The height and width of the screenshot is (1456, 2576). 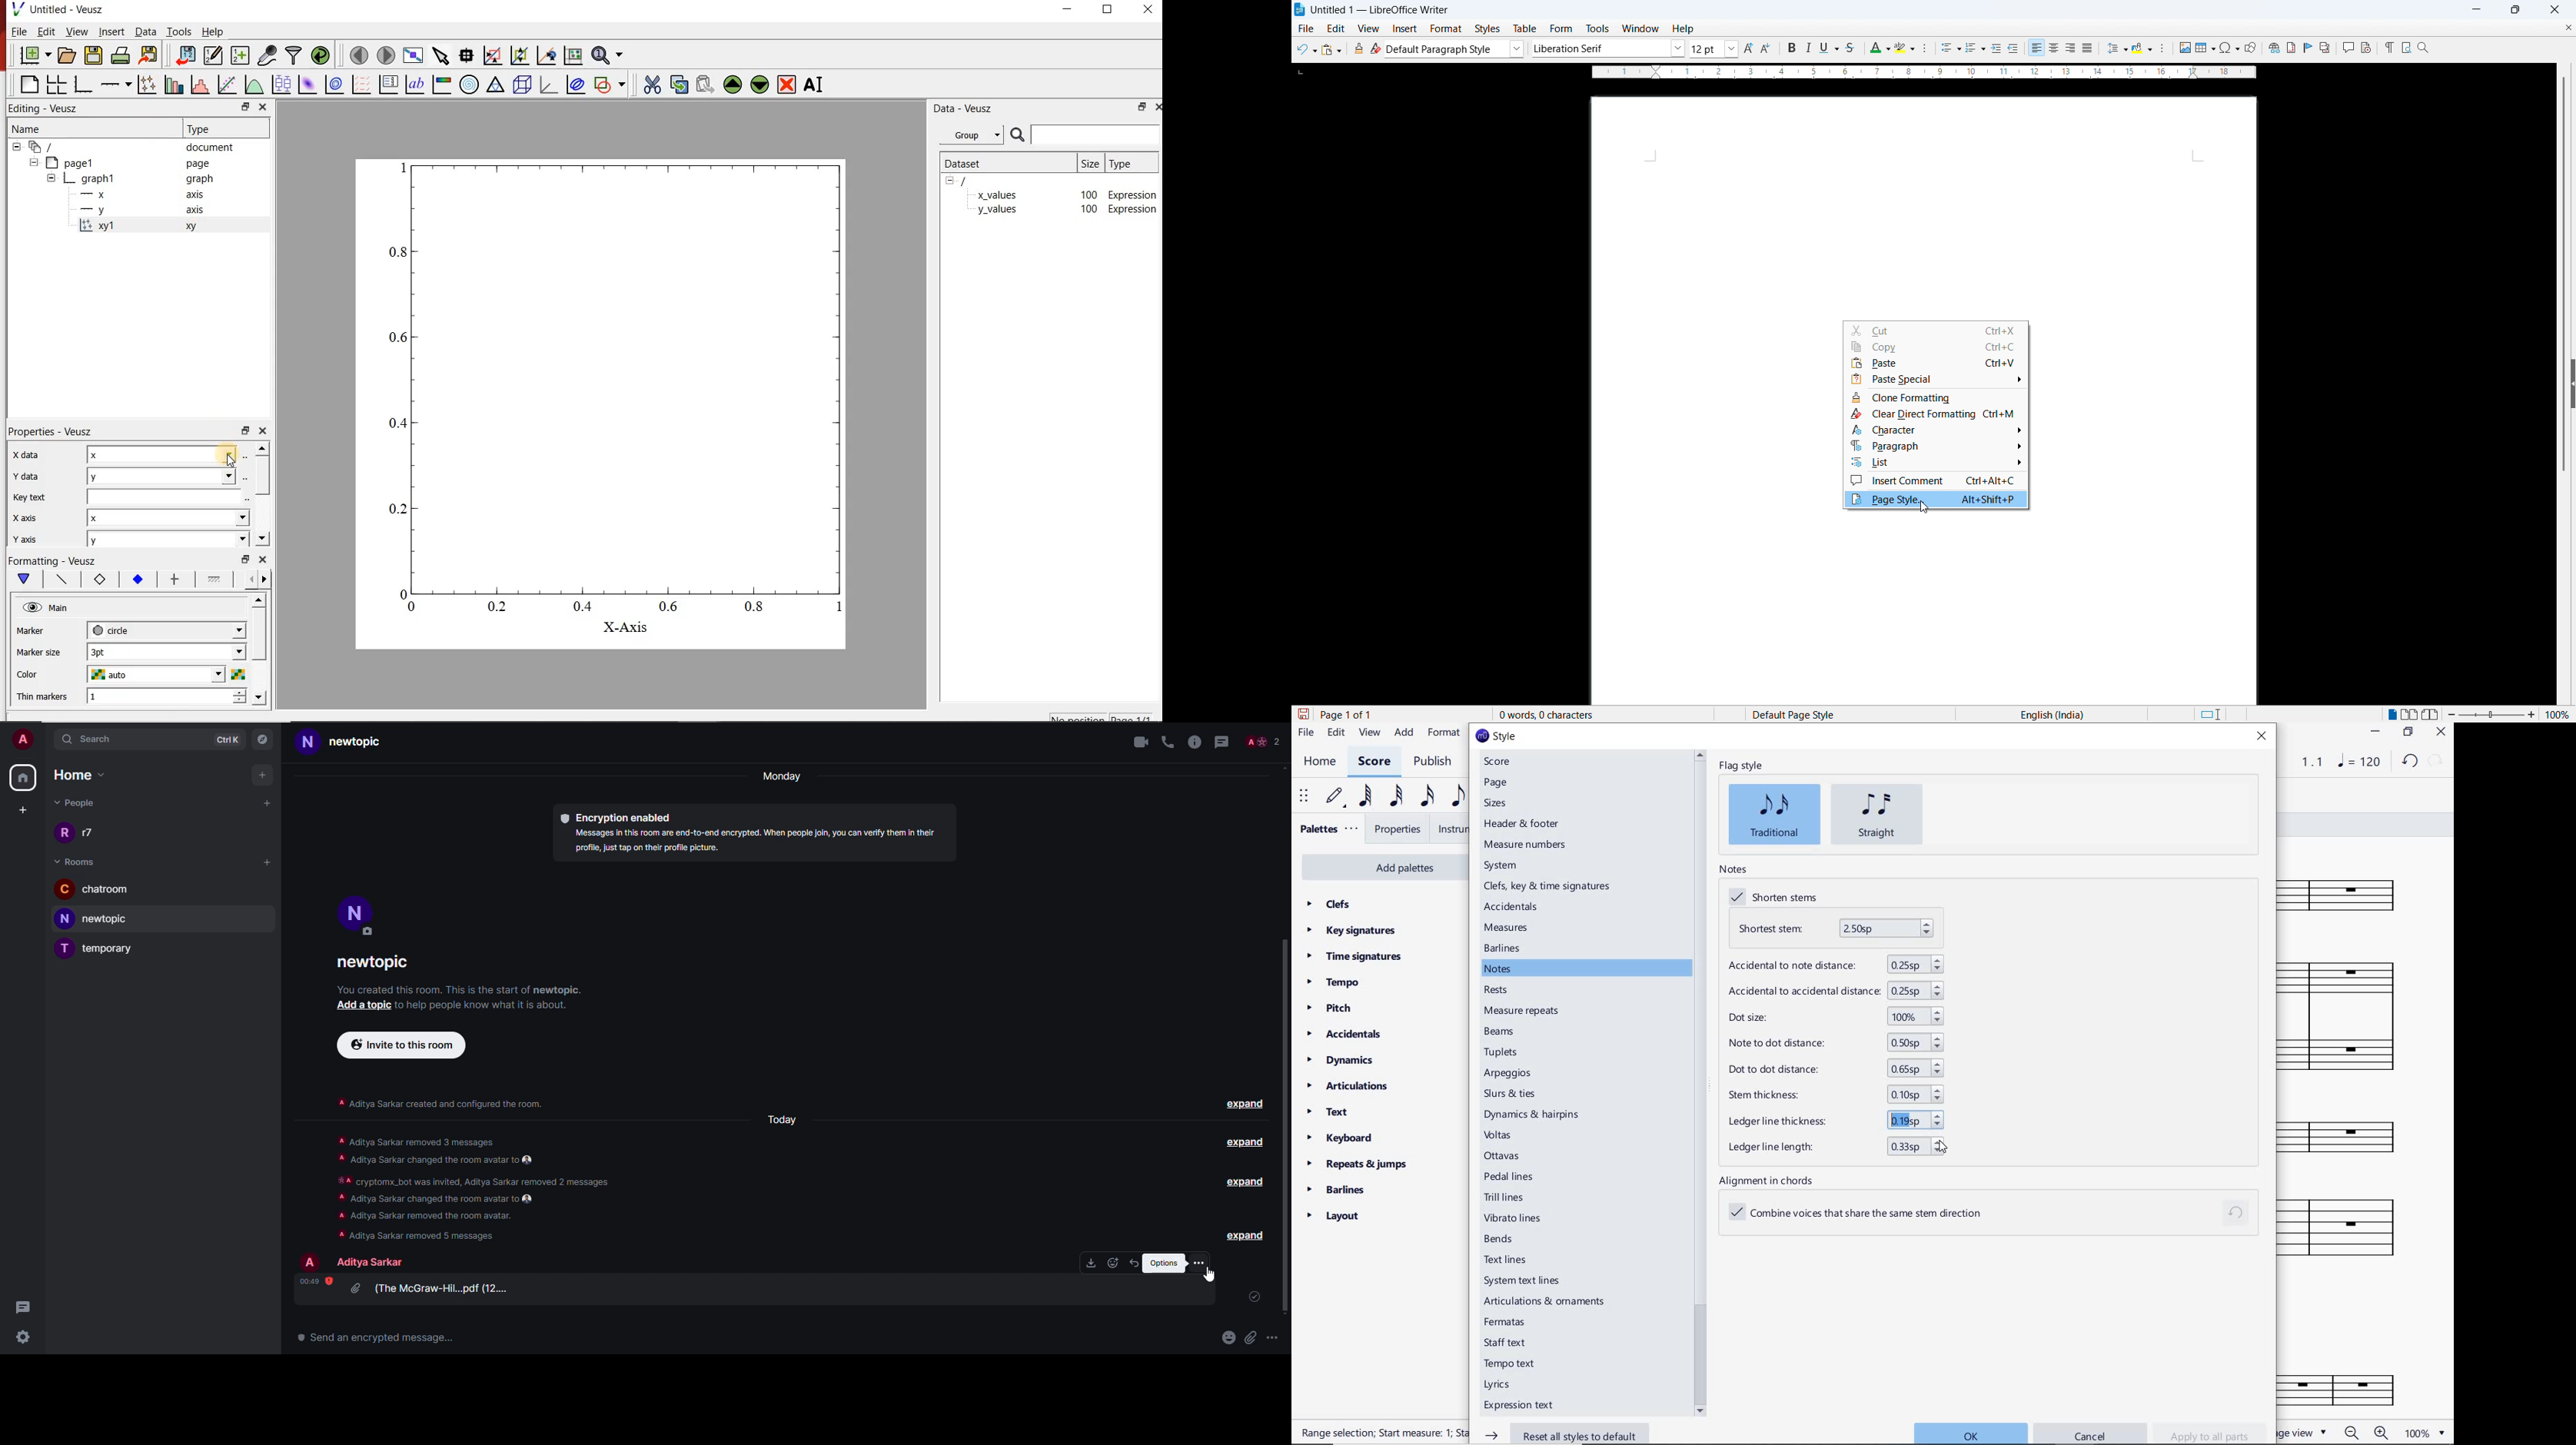 What do you see at coordinates (1970, 1433) in the screenshot?
I see `ok` at bounding box center [1970, 1433].